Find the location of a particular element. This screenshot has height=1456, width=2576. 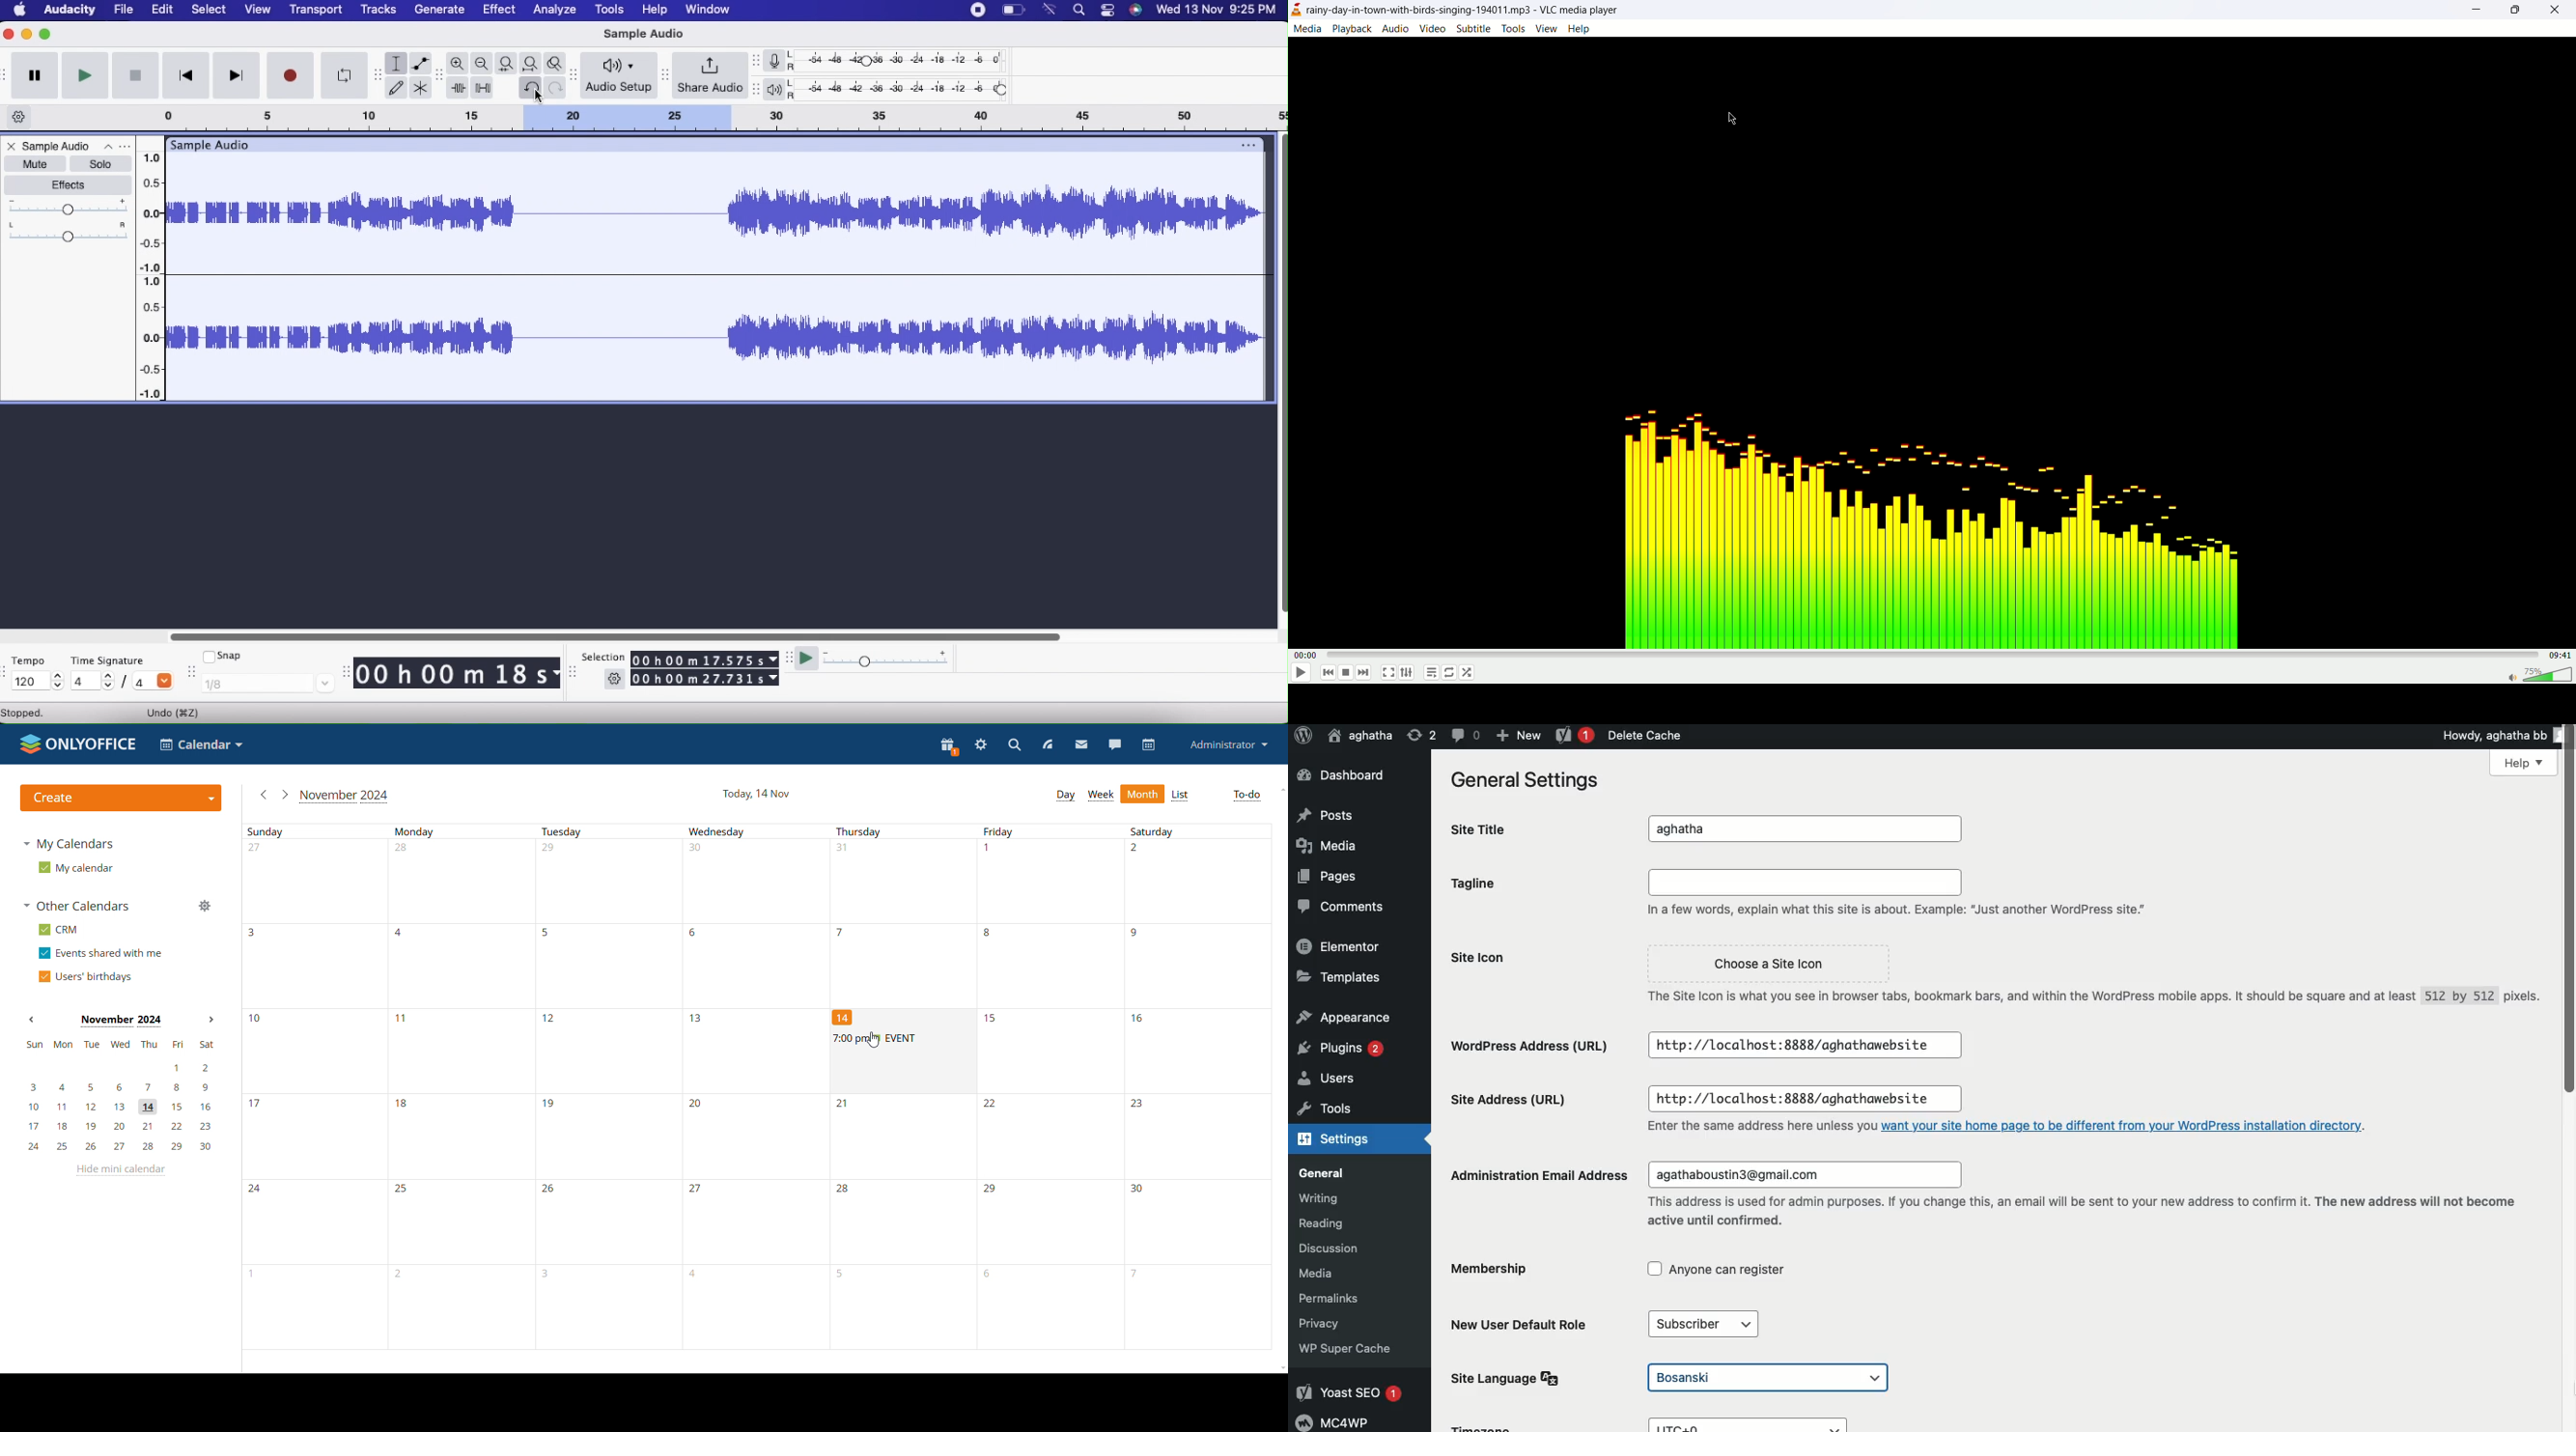

logo is located at coordinates (1296, 9).